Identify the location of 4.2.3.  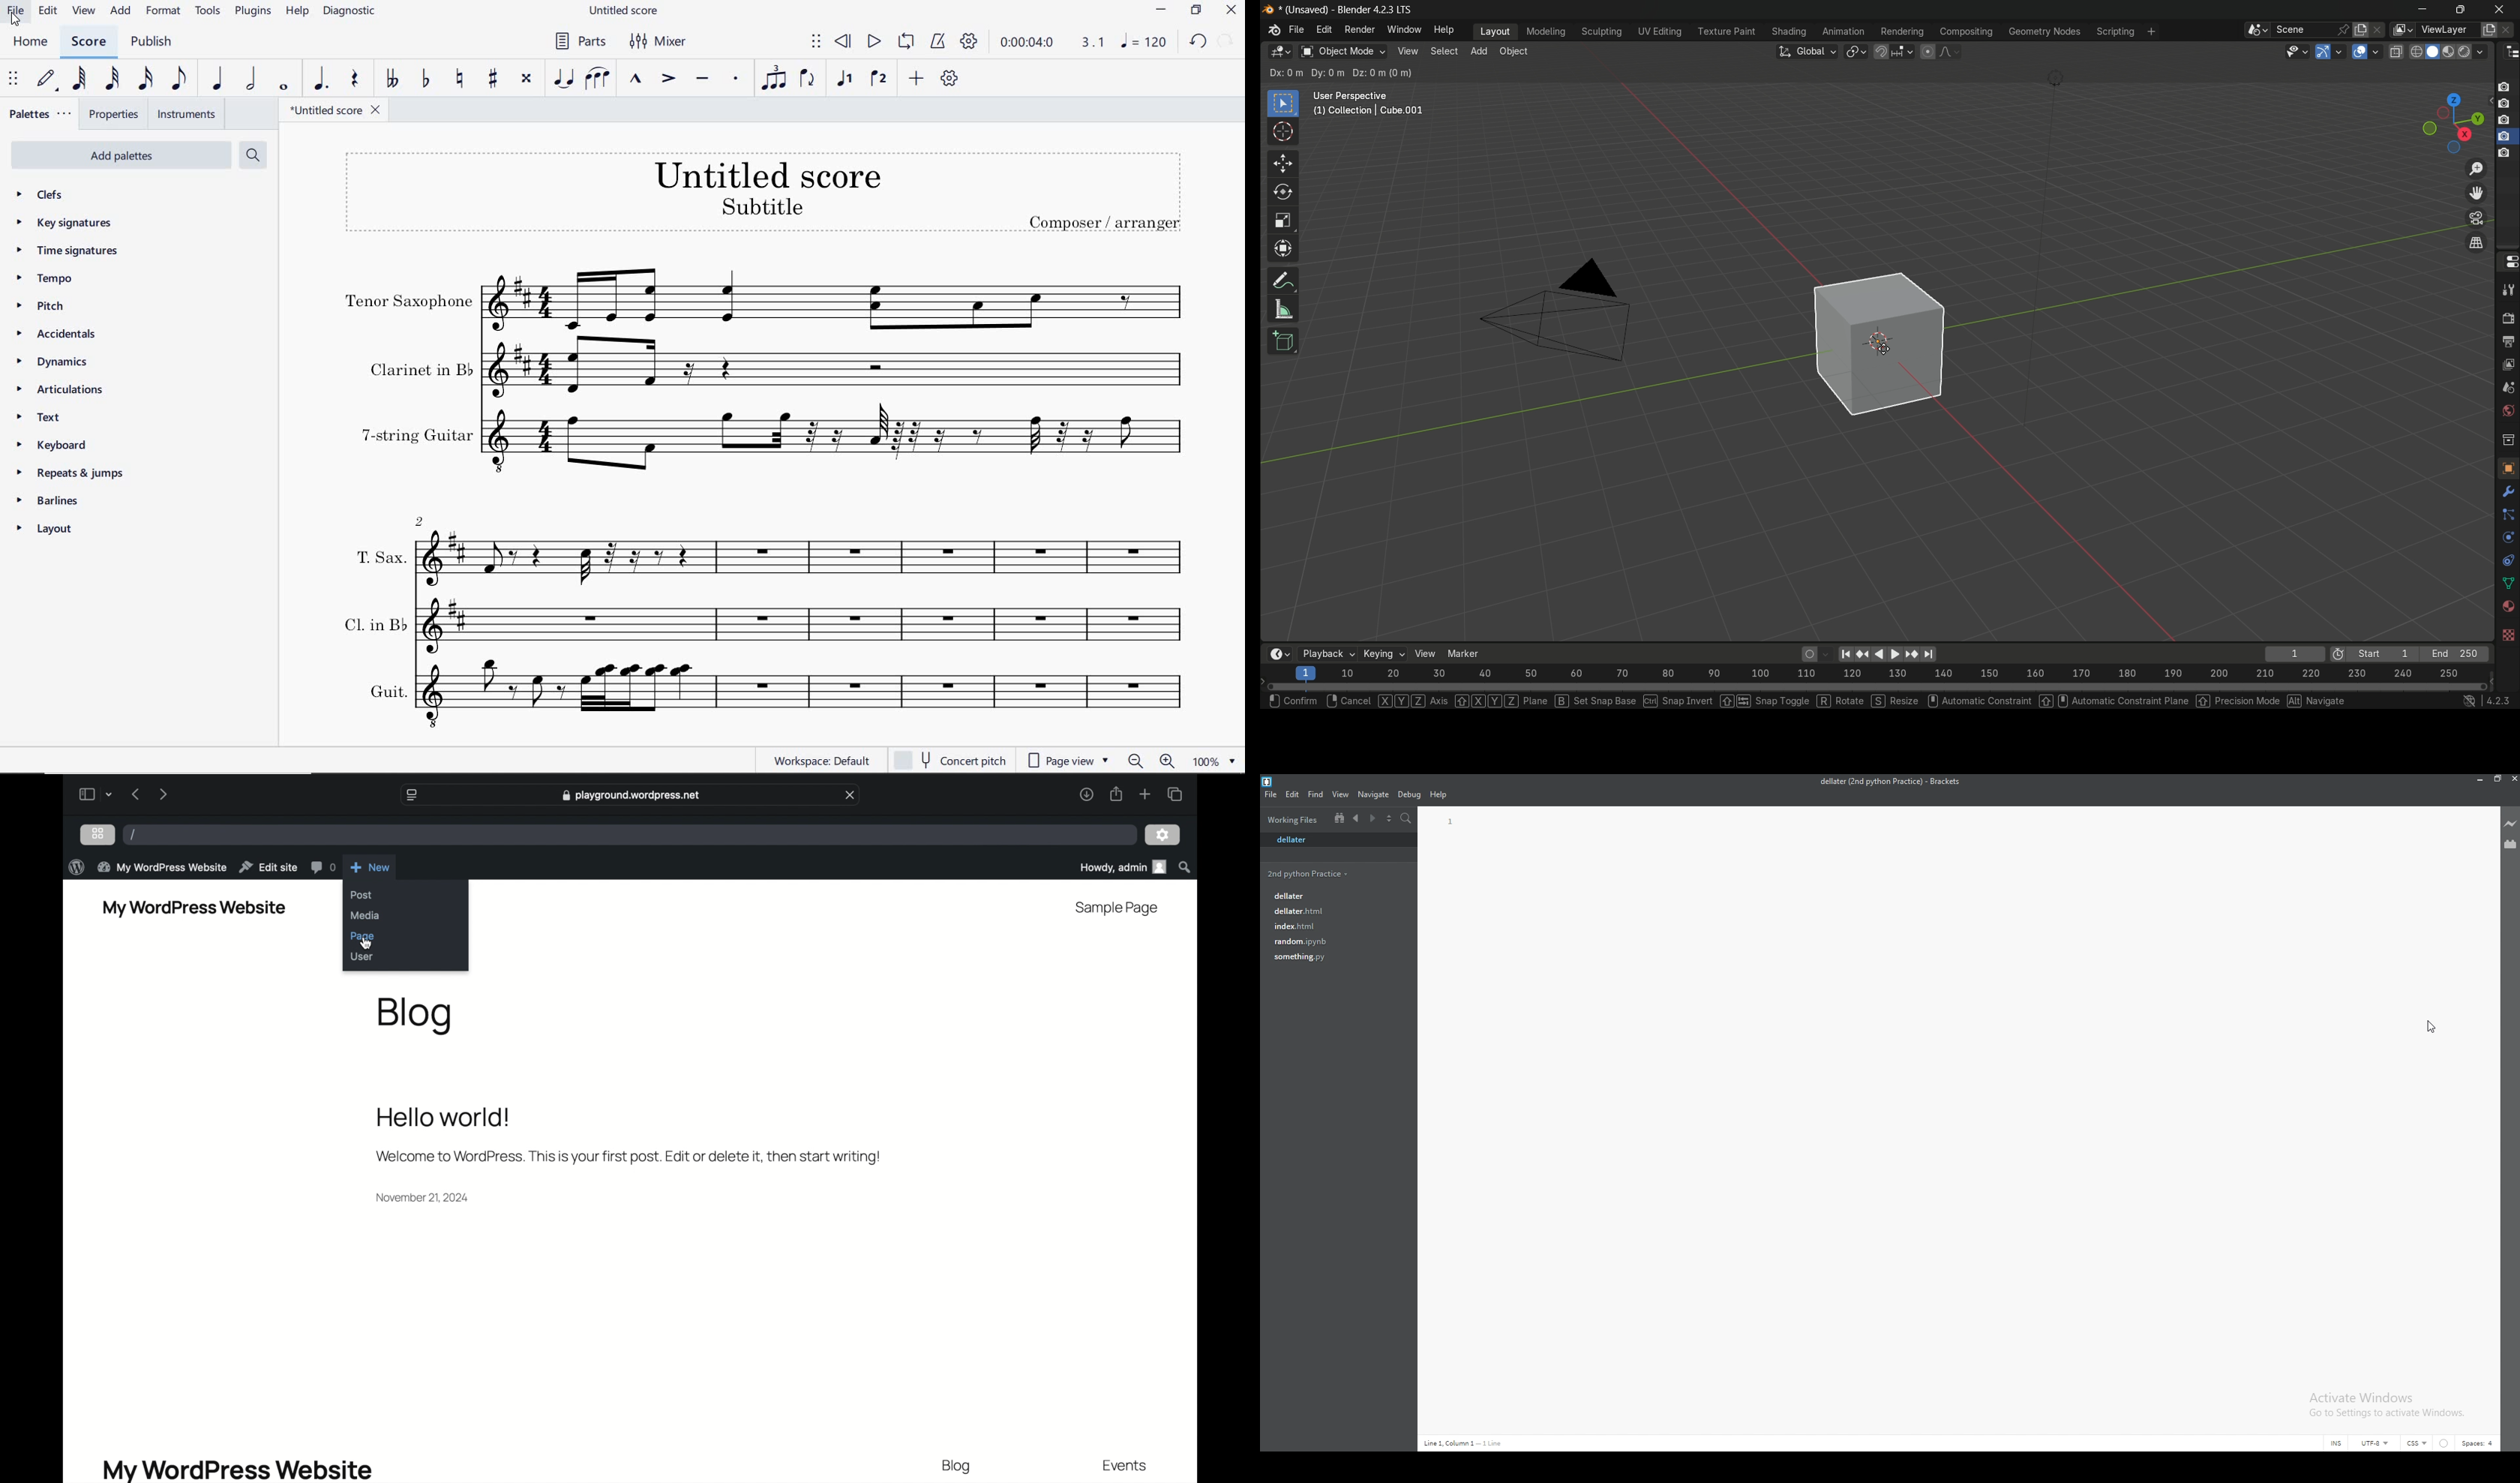
(2488, 700).